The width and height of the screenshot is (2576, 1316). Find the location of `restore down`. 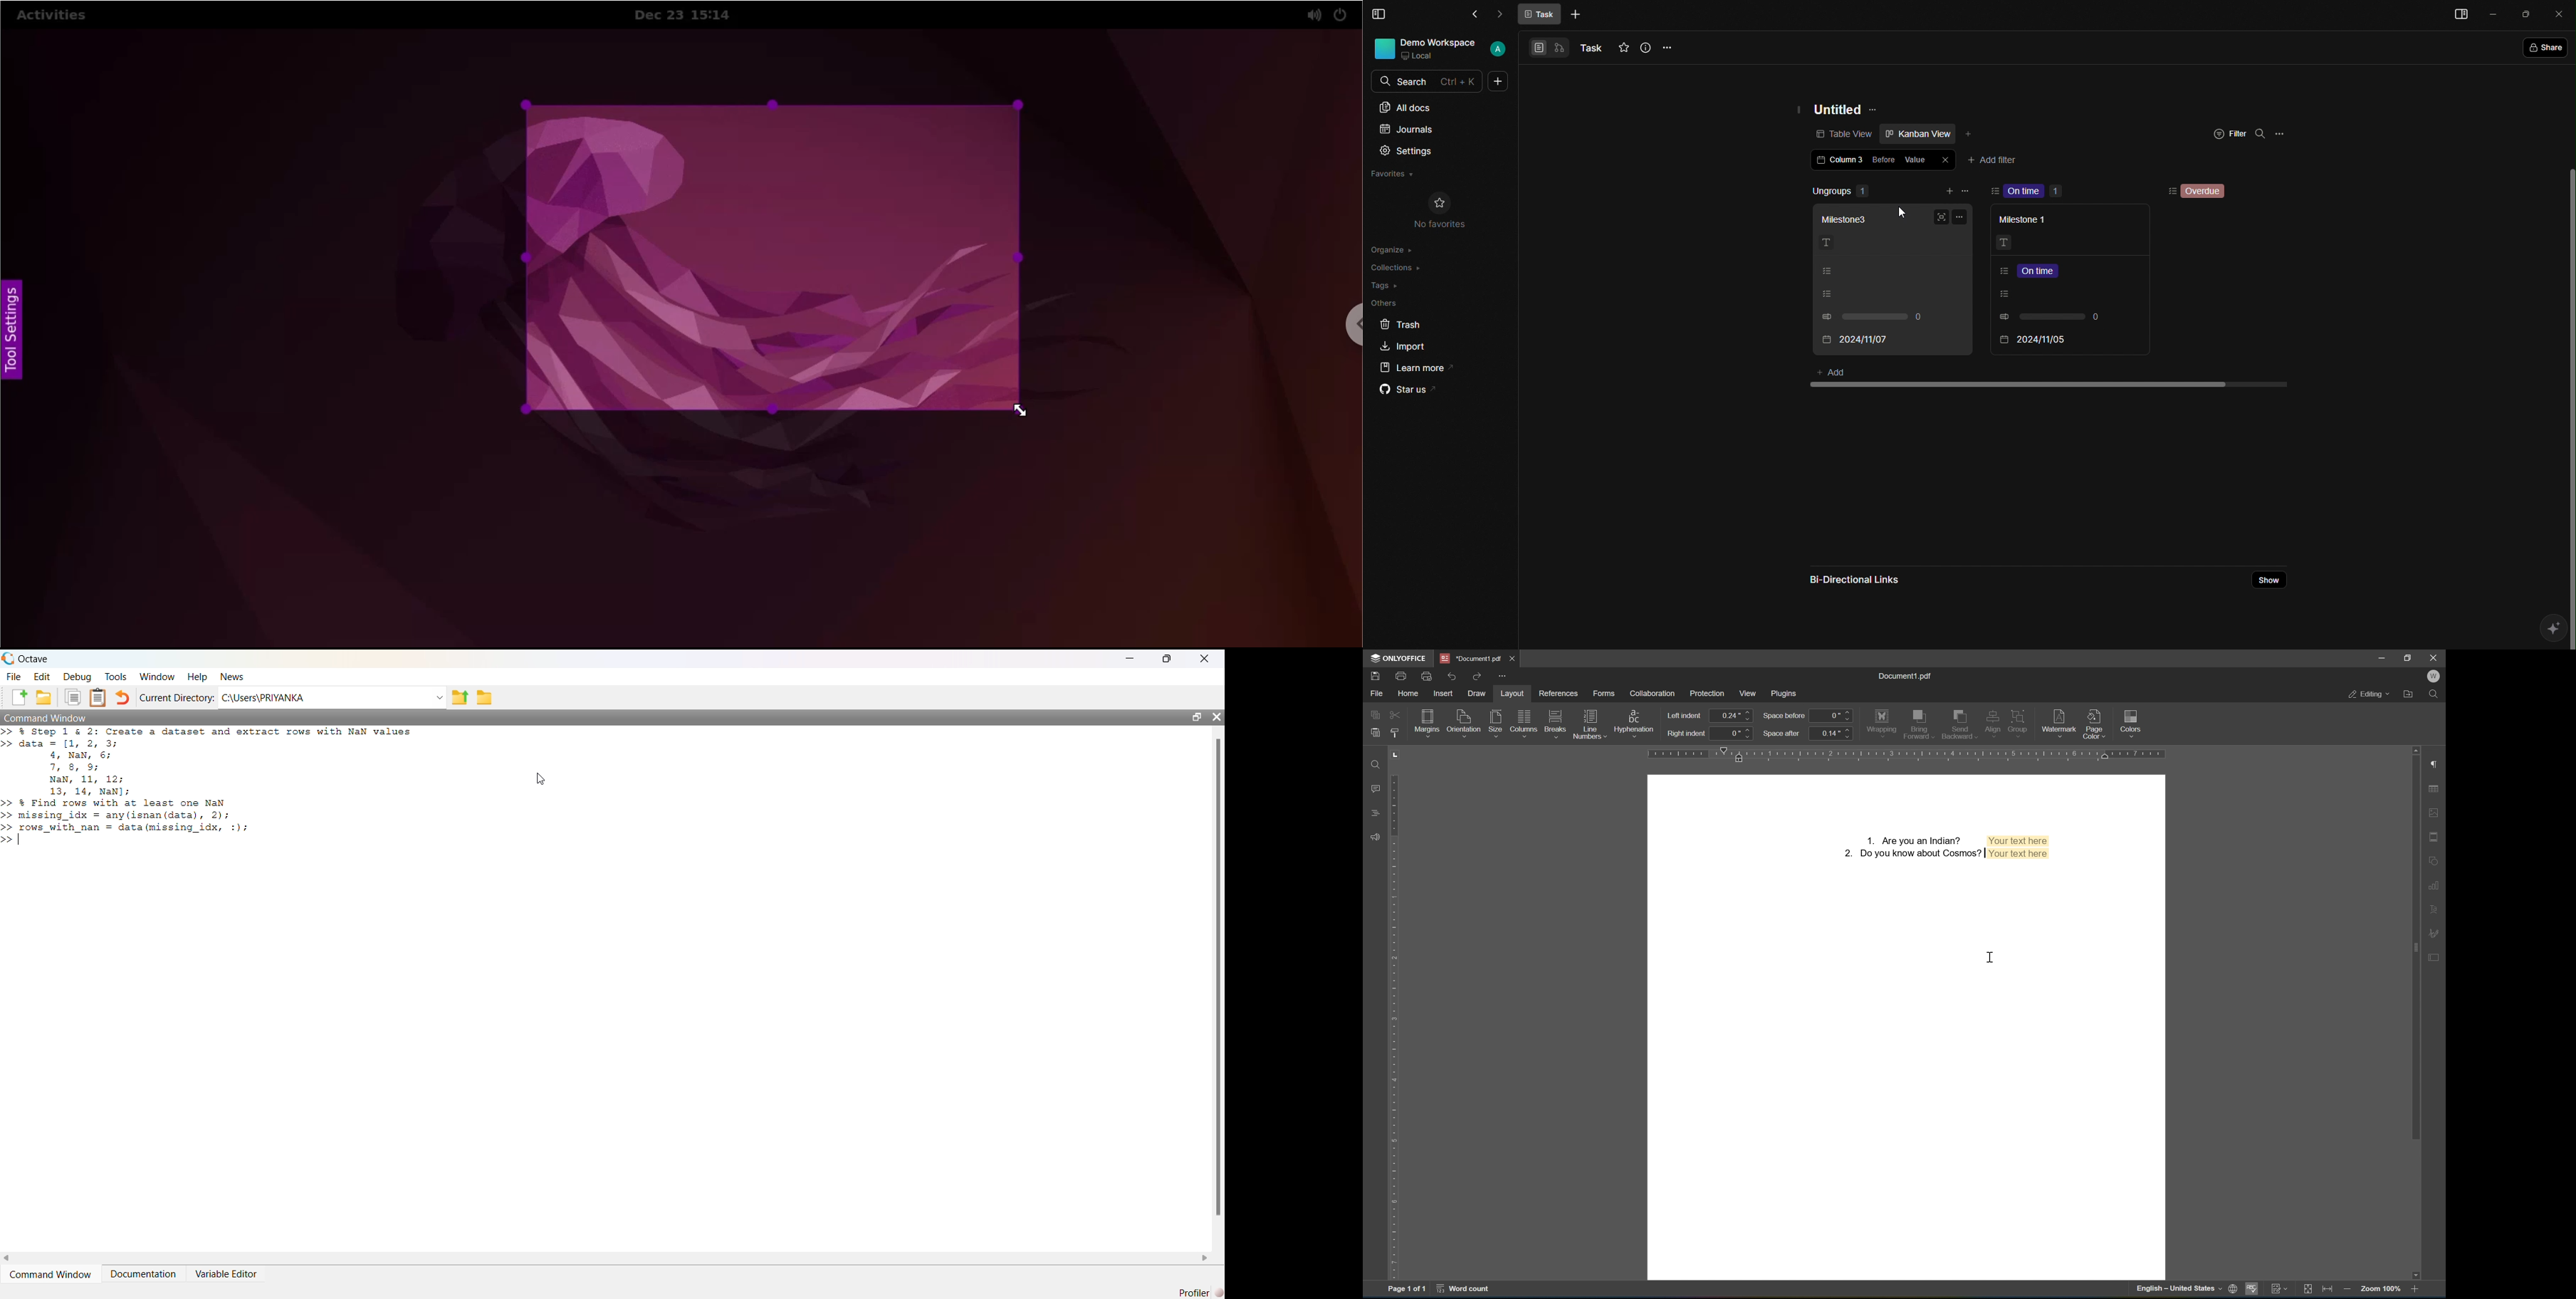

restore down is located at coordinates (2409, 658).